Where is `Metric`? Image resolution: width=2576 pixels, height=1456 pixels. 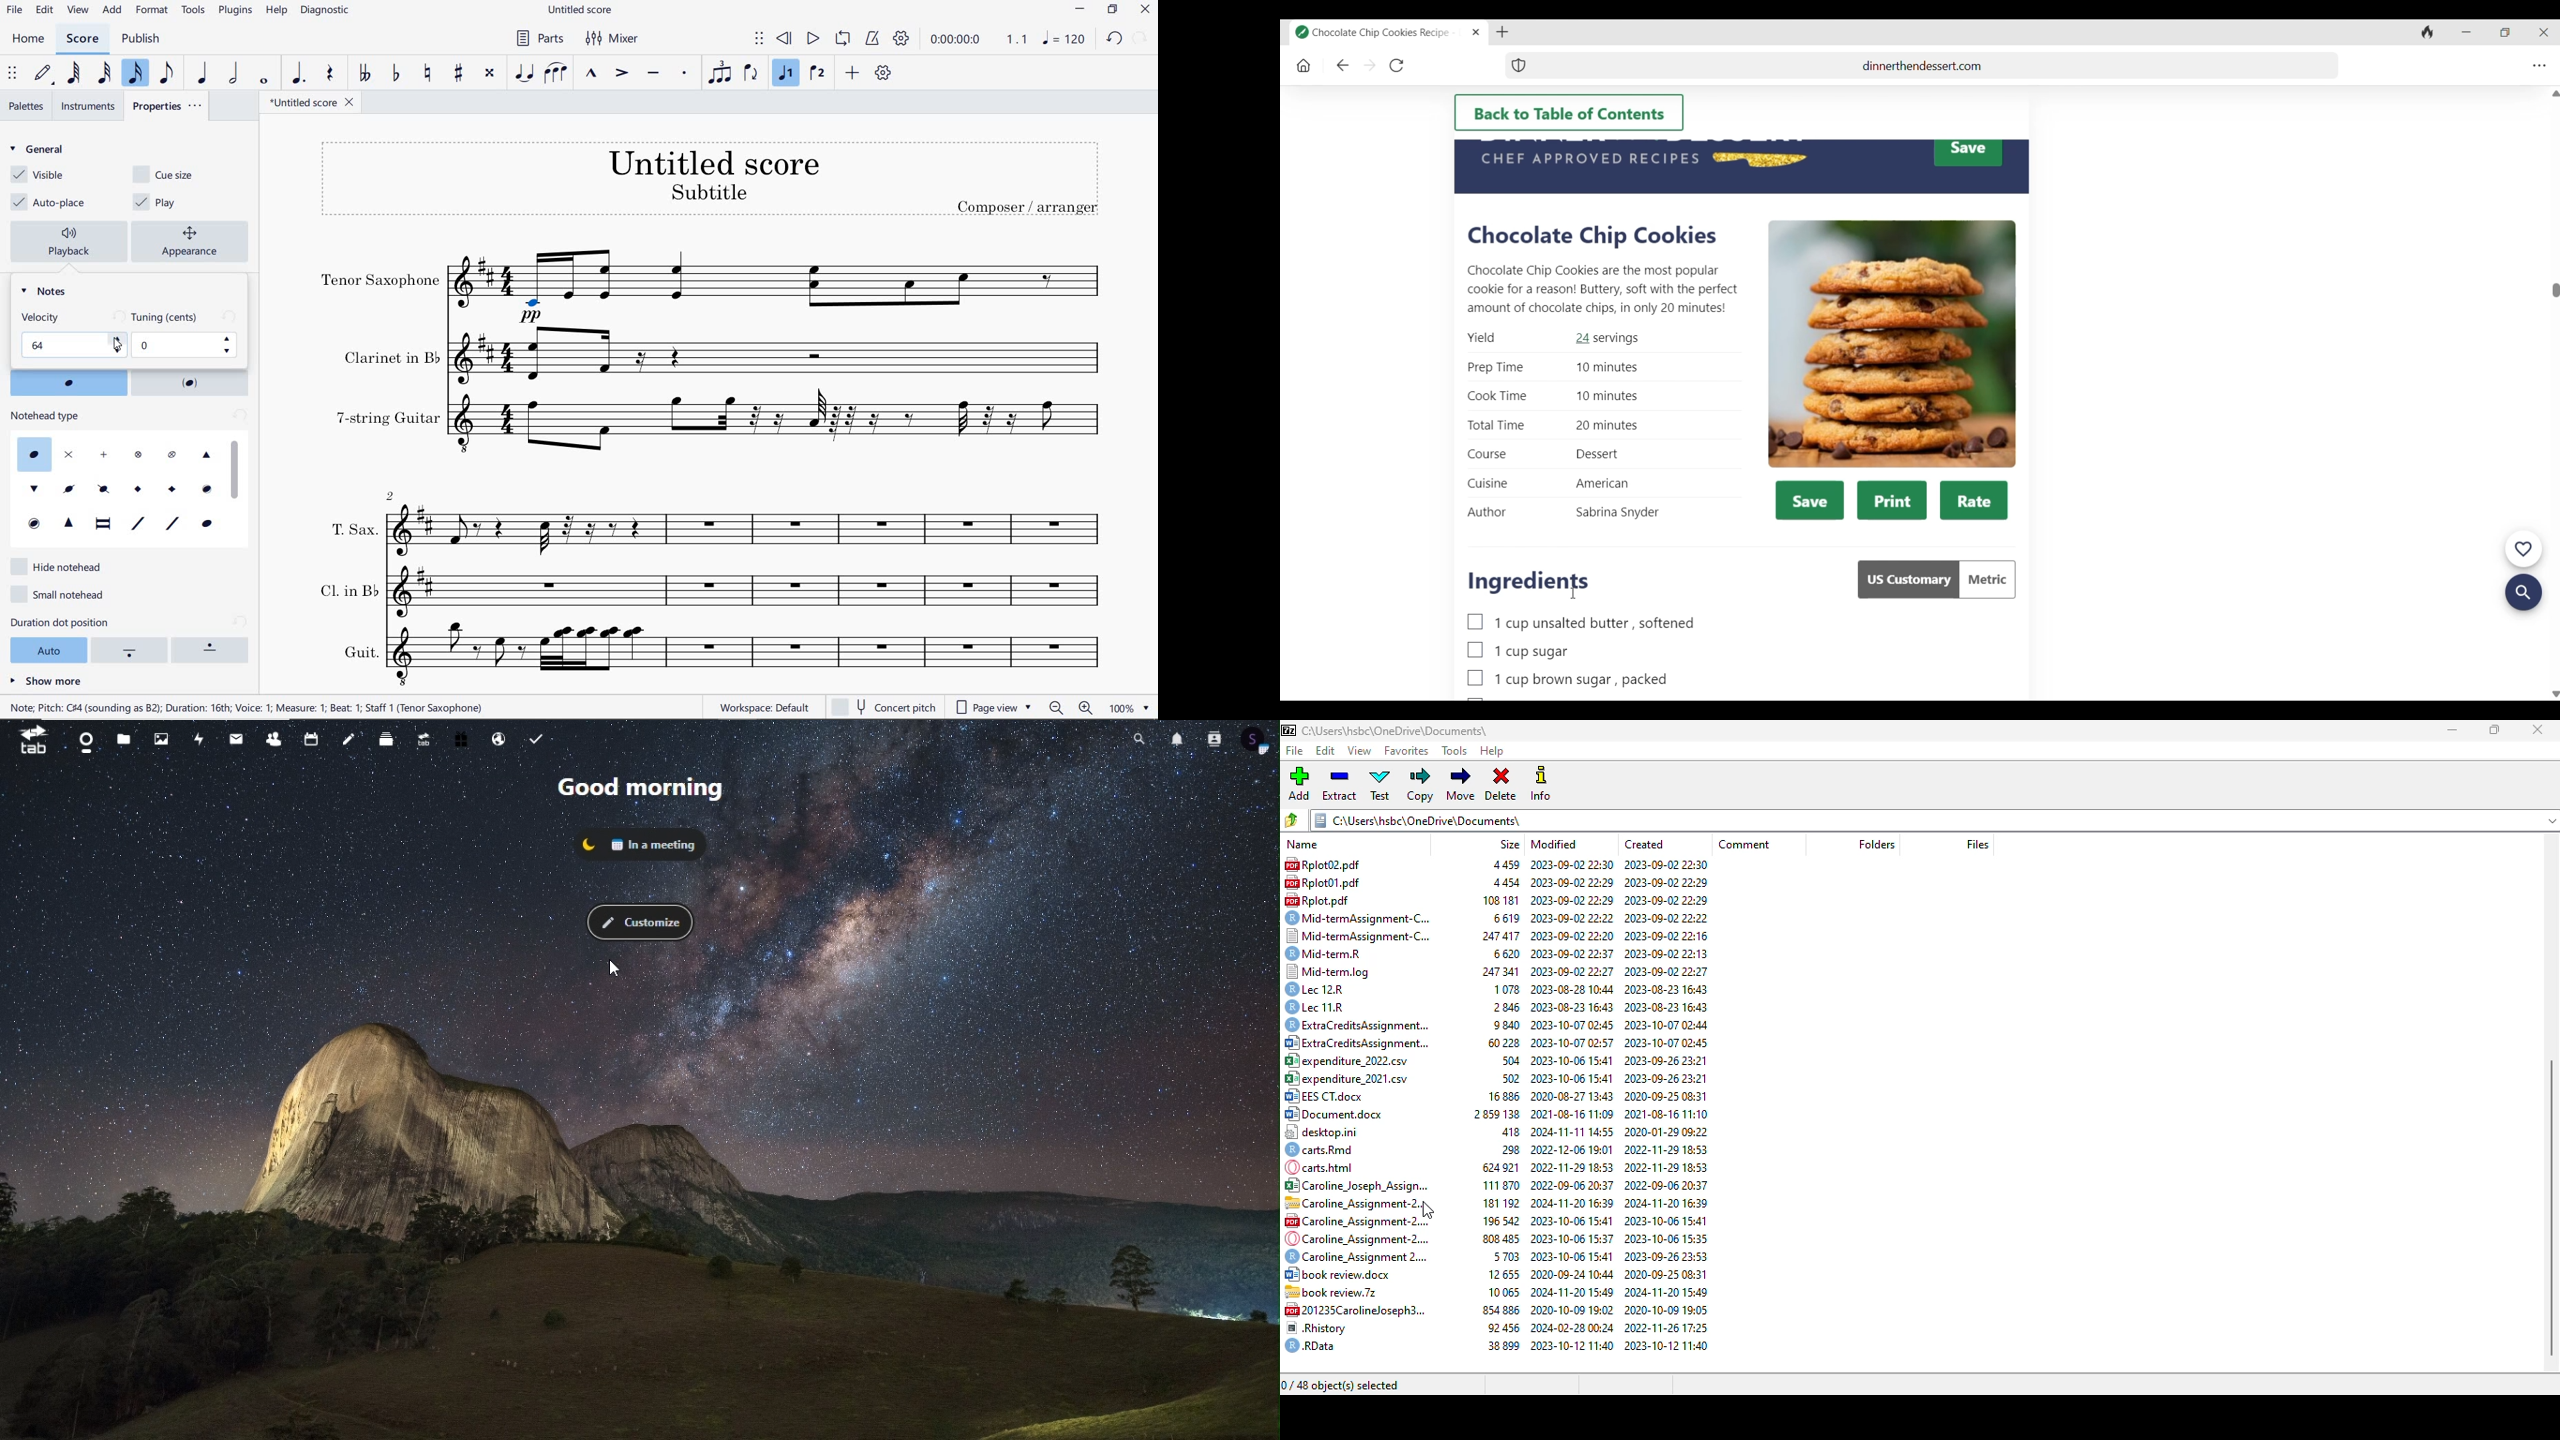 Metric is located at coordinates (1987, 579).